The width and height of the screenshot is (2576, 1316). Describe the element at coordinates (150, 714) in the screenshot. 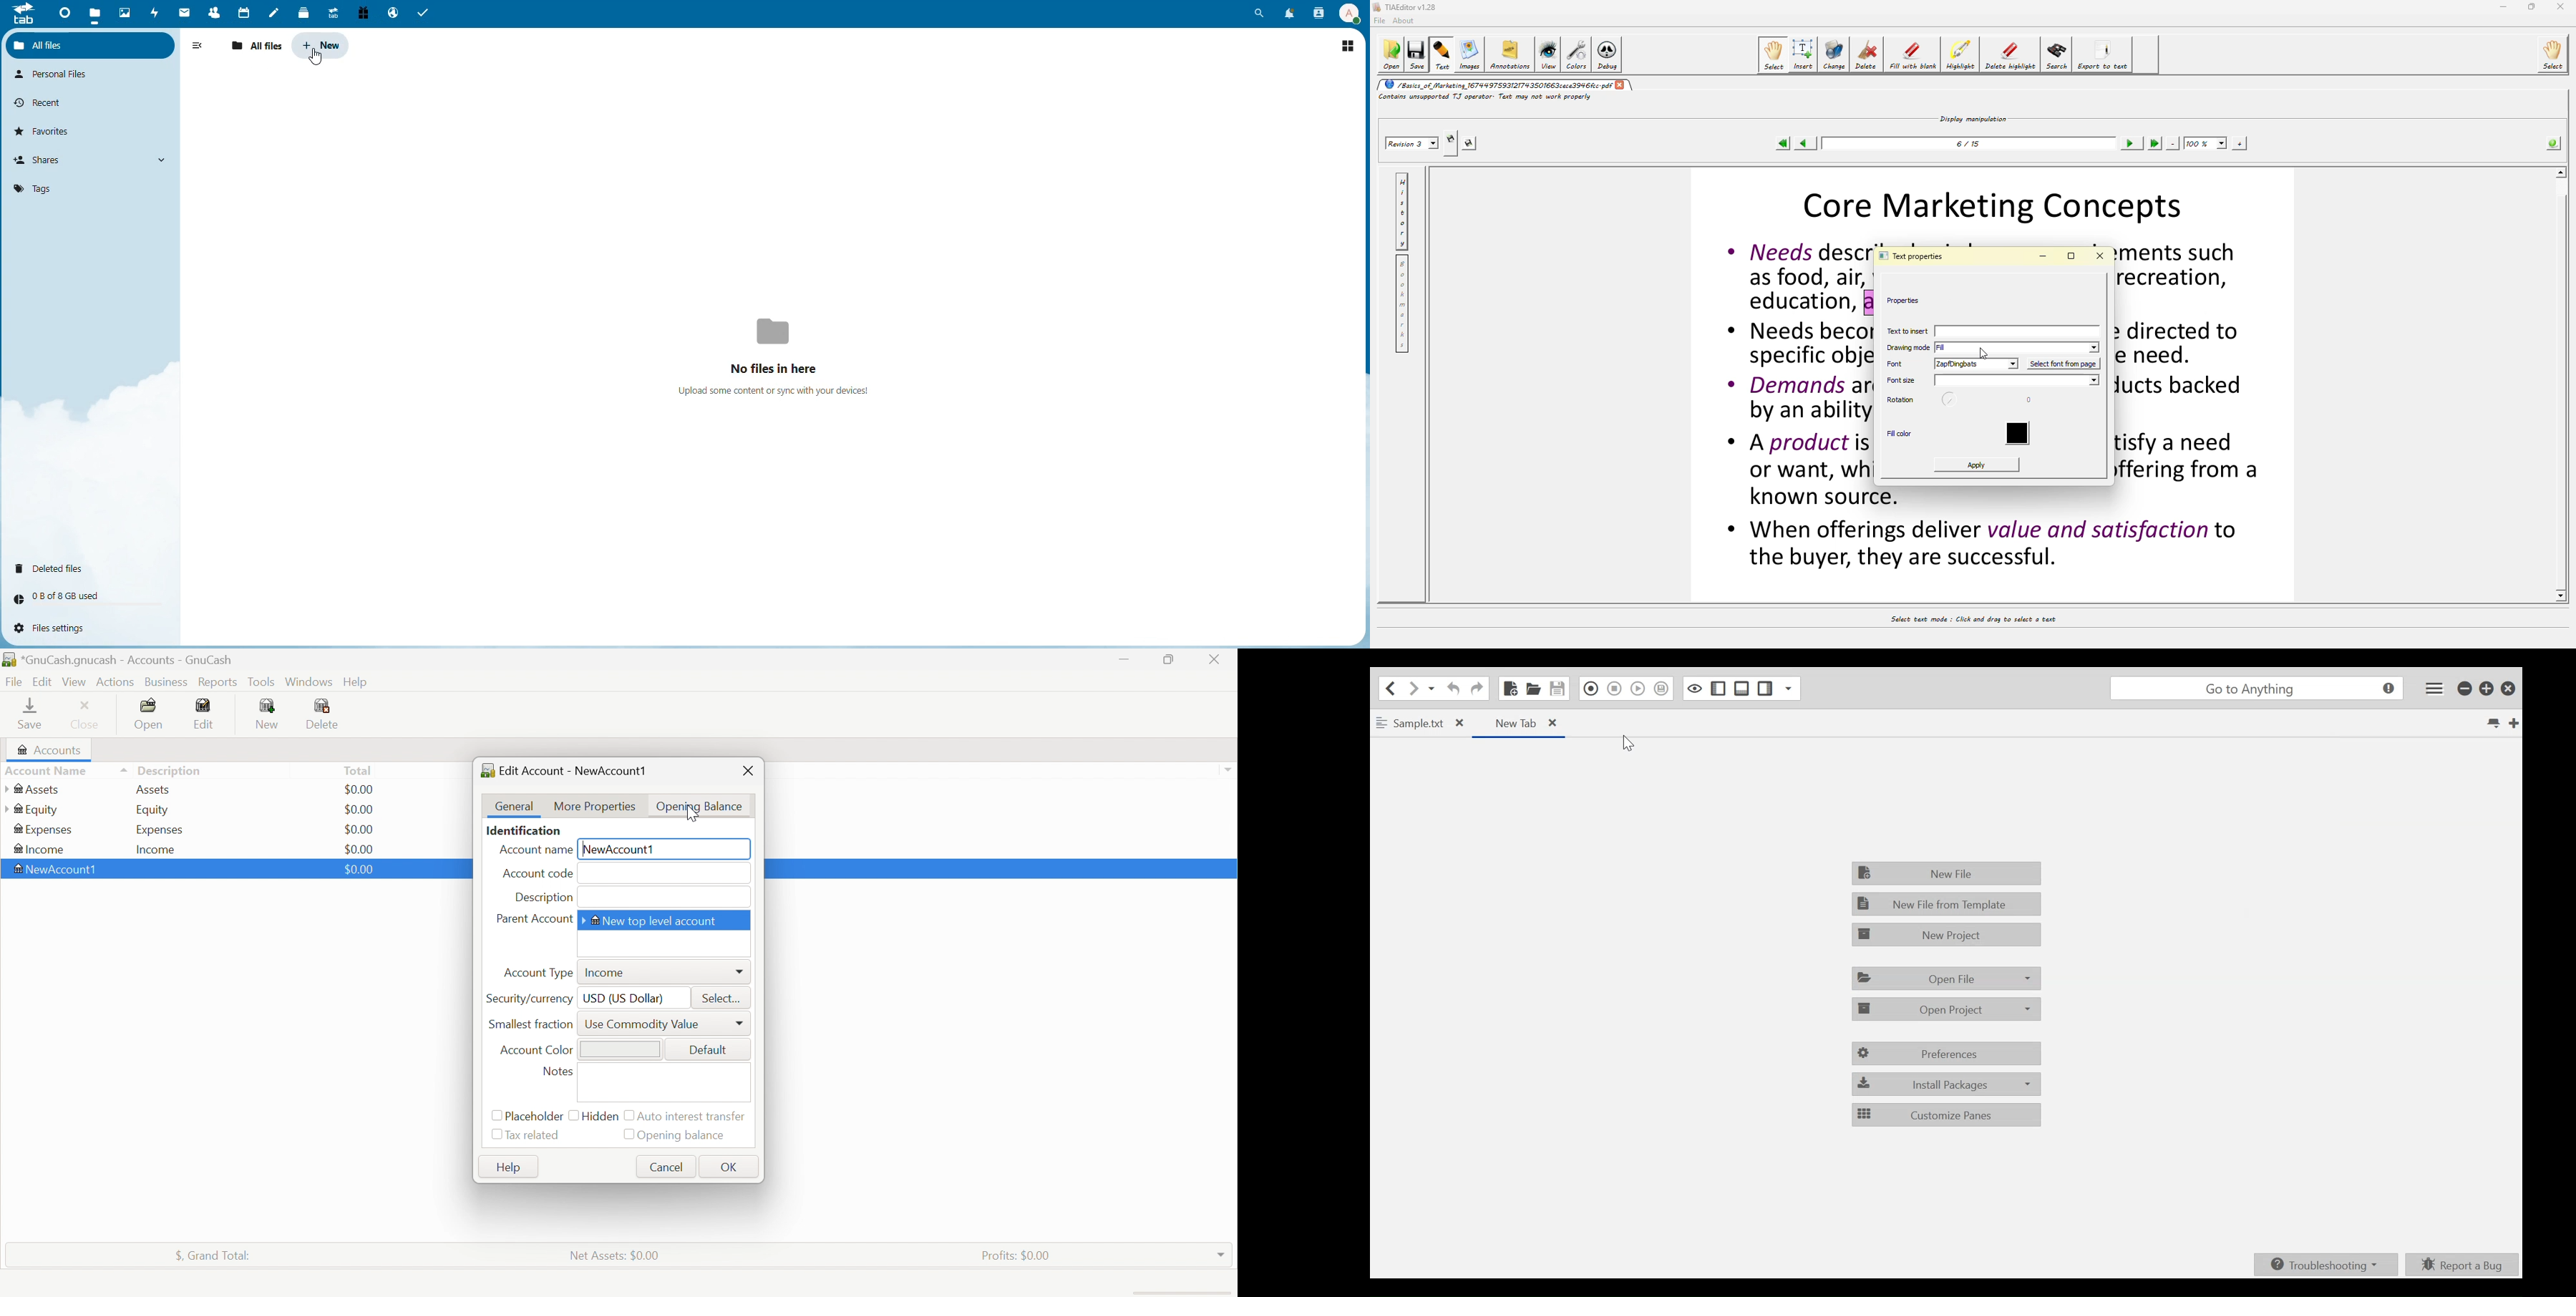

I see `Open` at that location.